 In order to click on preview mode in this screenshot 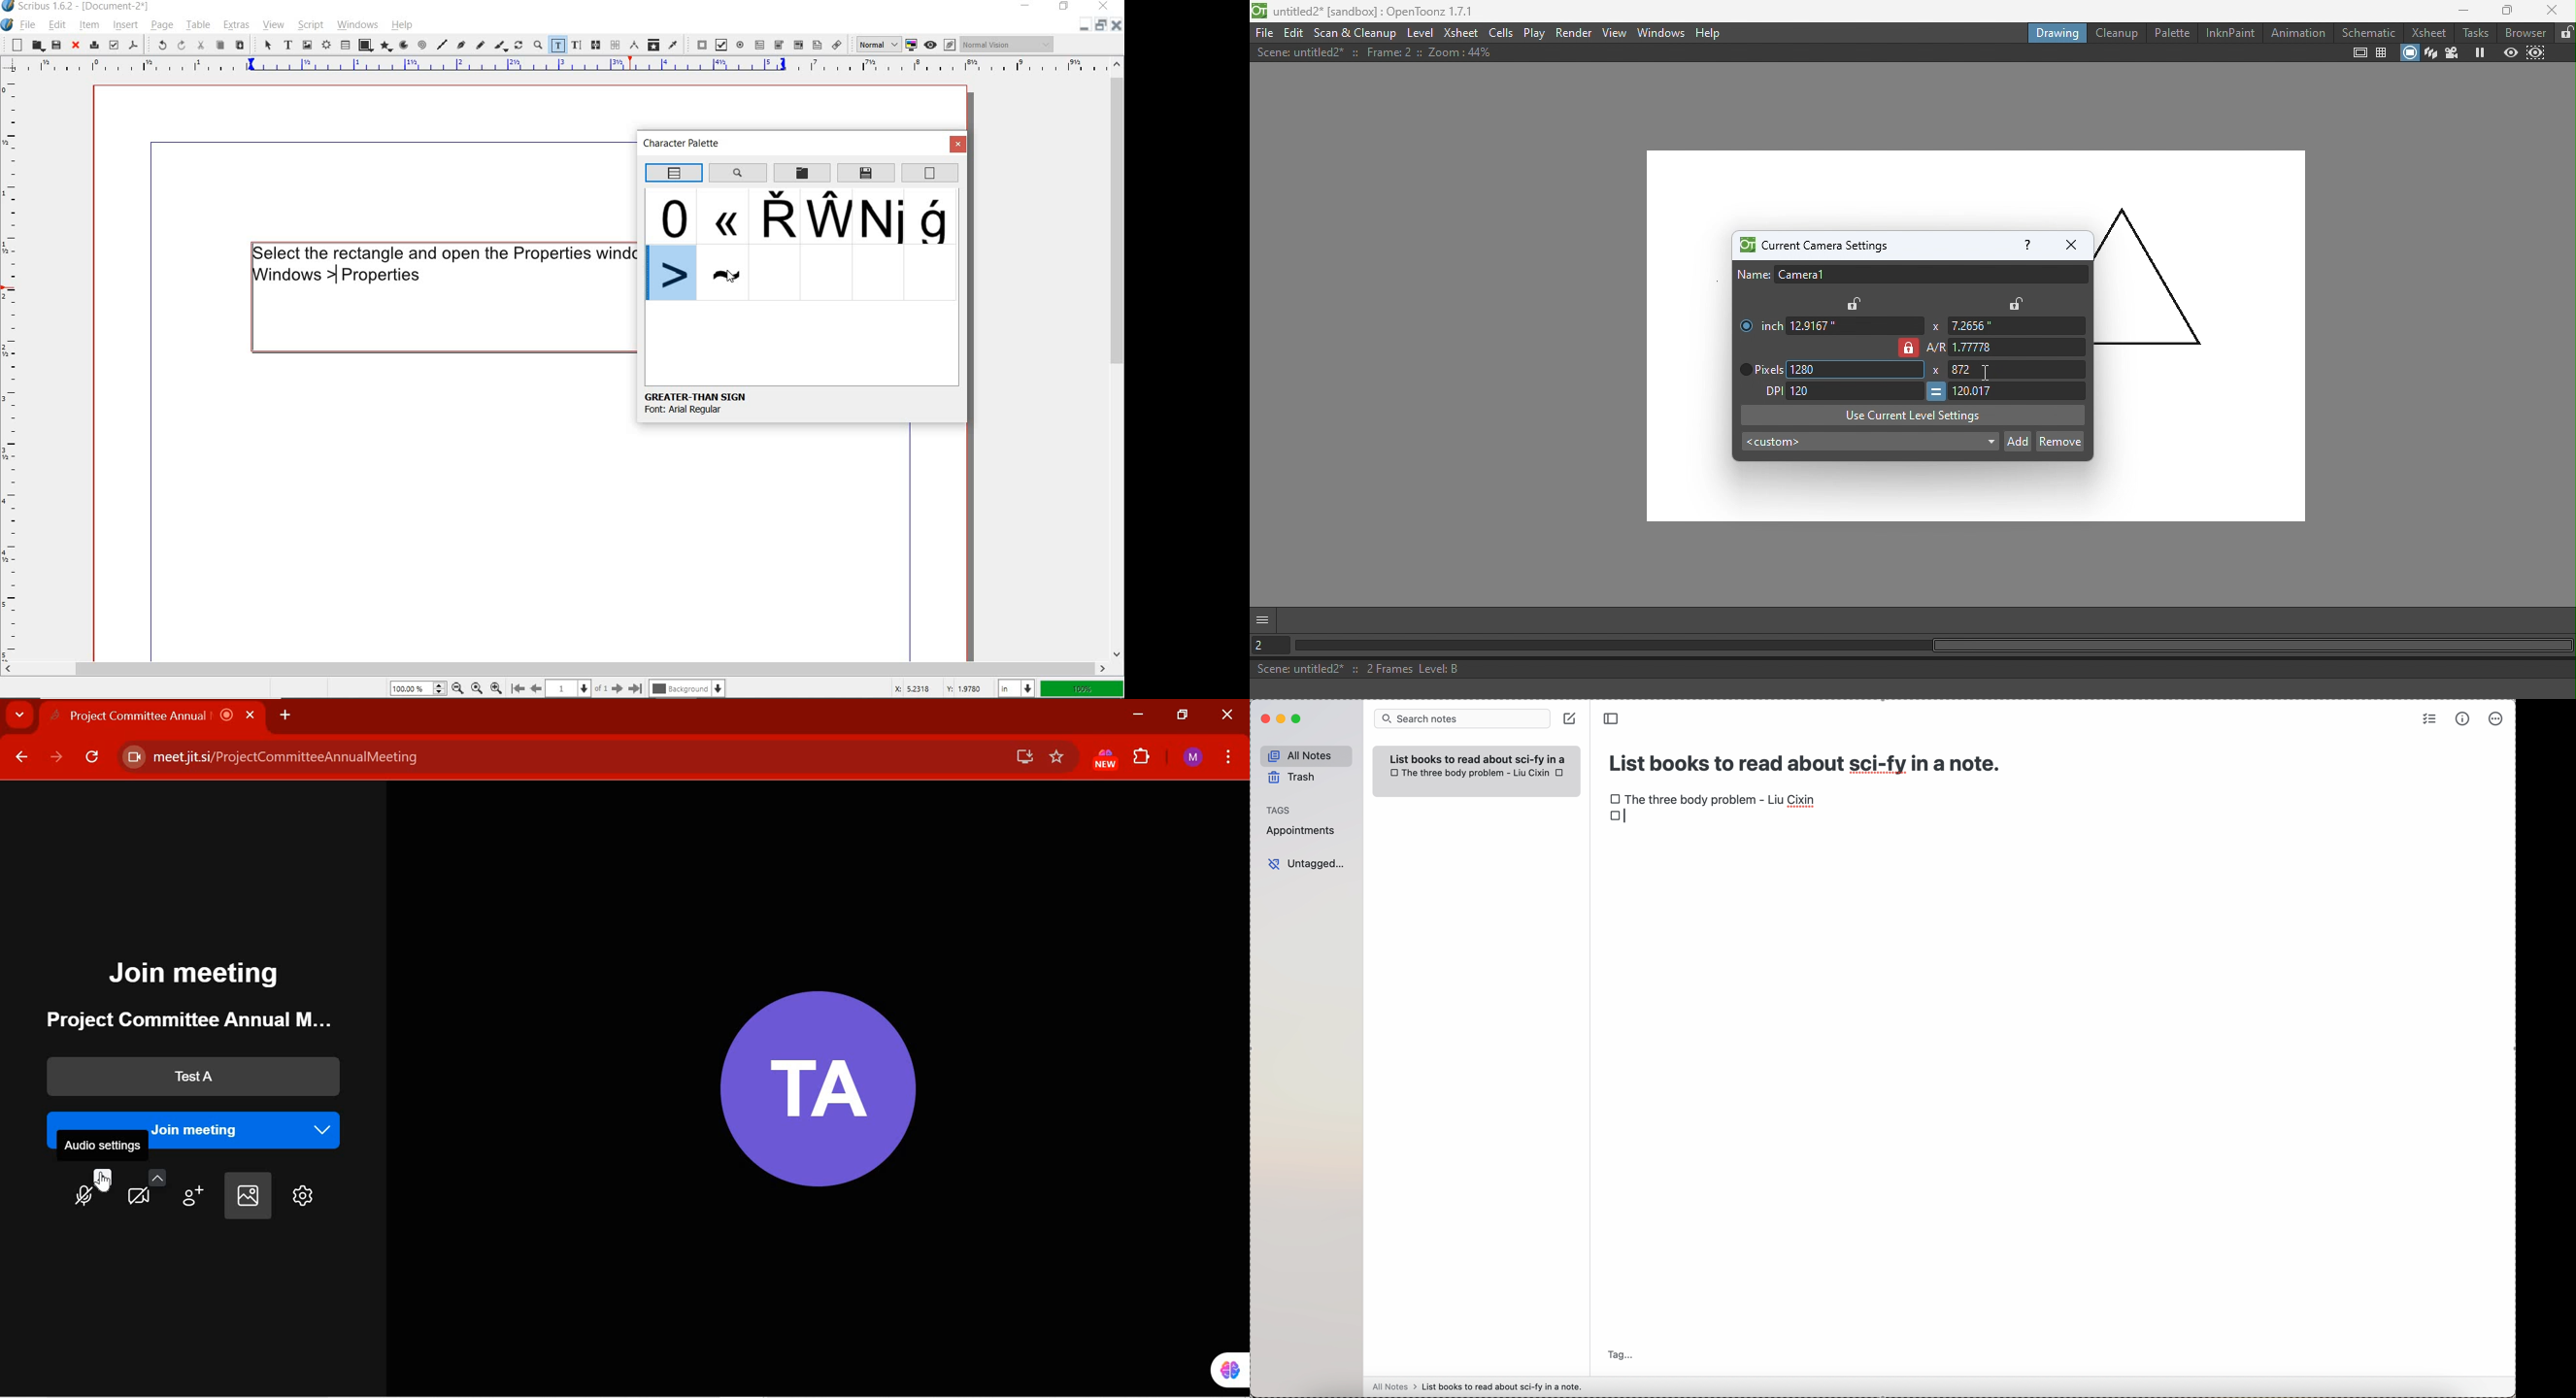, I will do `click(940, 45)`.